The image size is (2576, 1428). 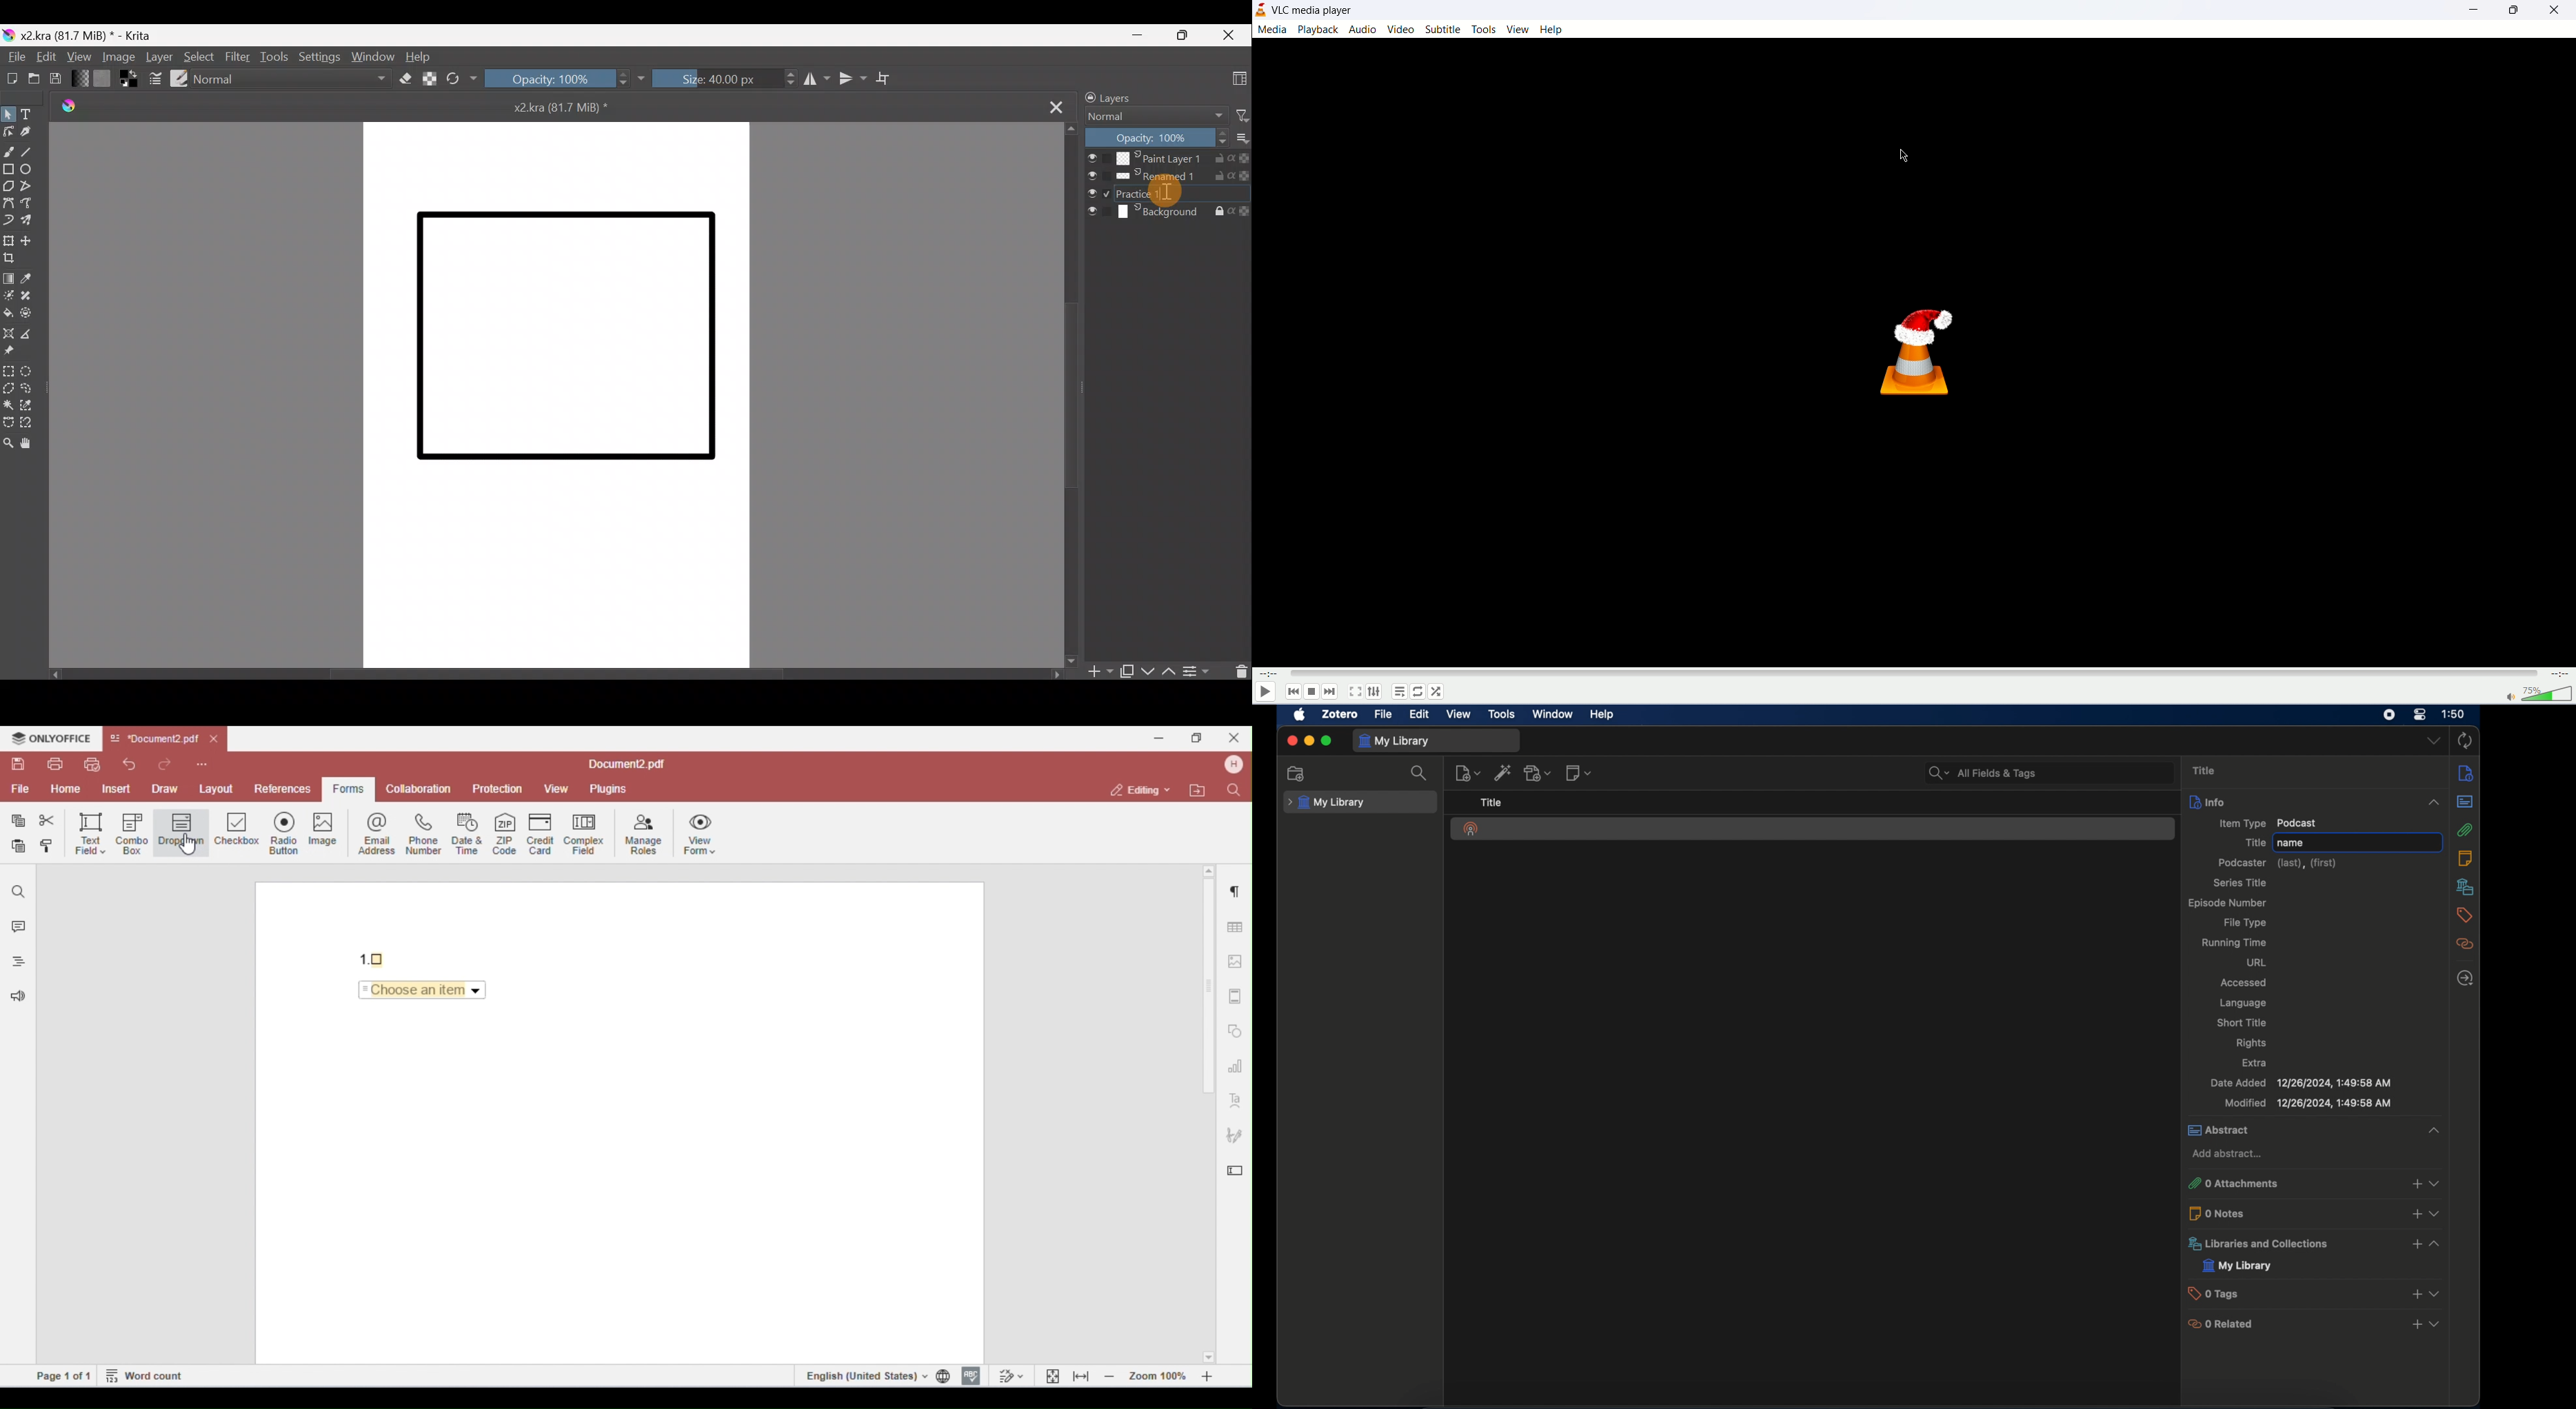 I want to click on title, so click(x=2206, y=770).